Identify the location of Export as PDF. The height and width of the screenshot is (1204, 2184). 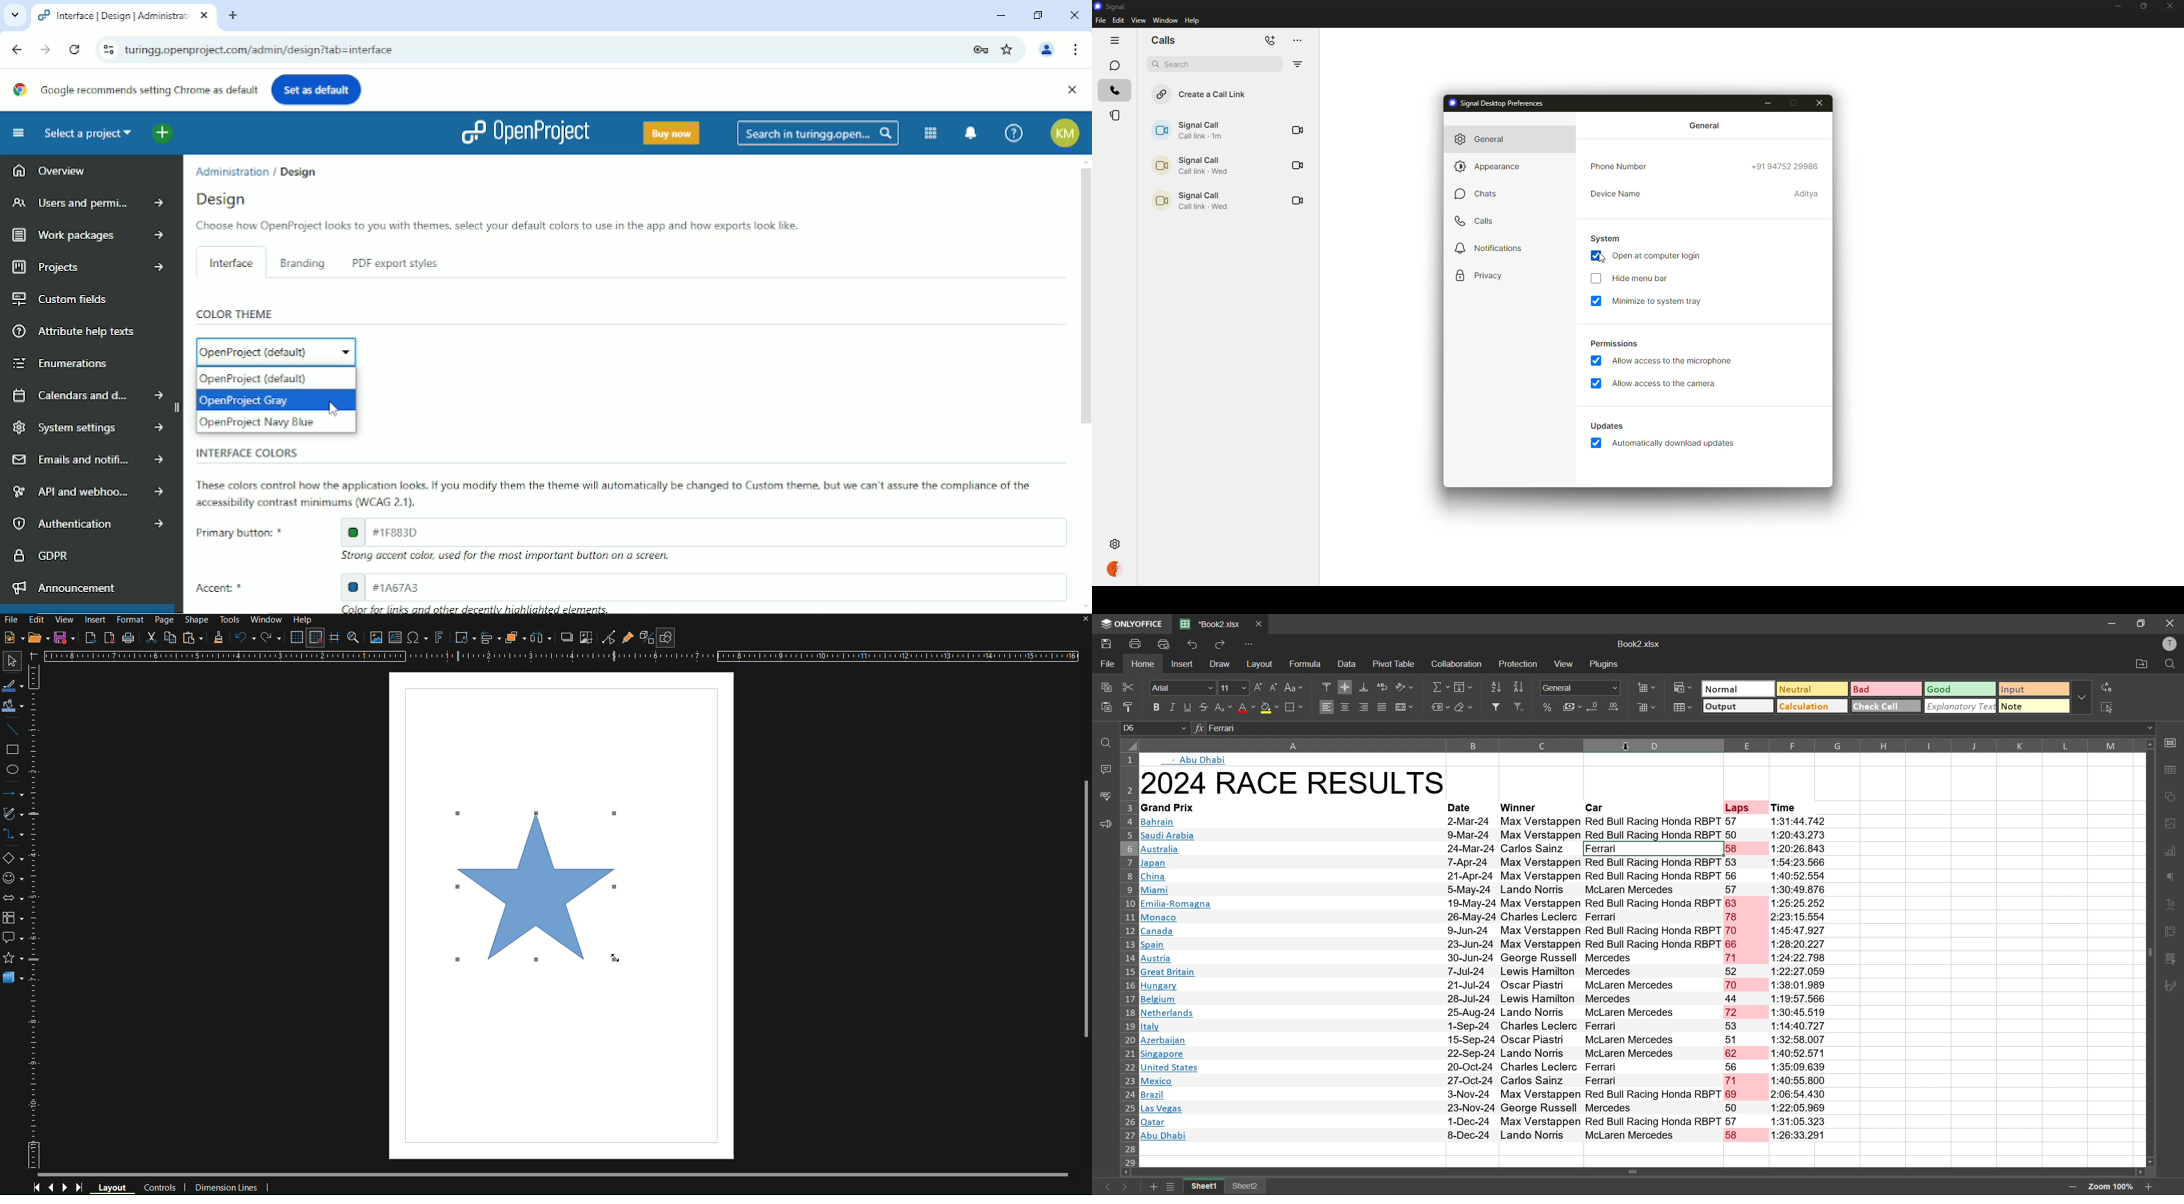
(110, 637).